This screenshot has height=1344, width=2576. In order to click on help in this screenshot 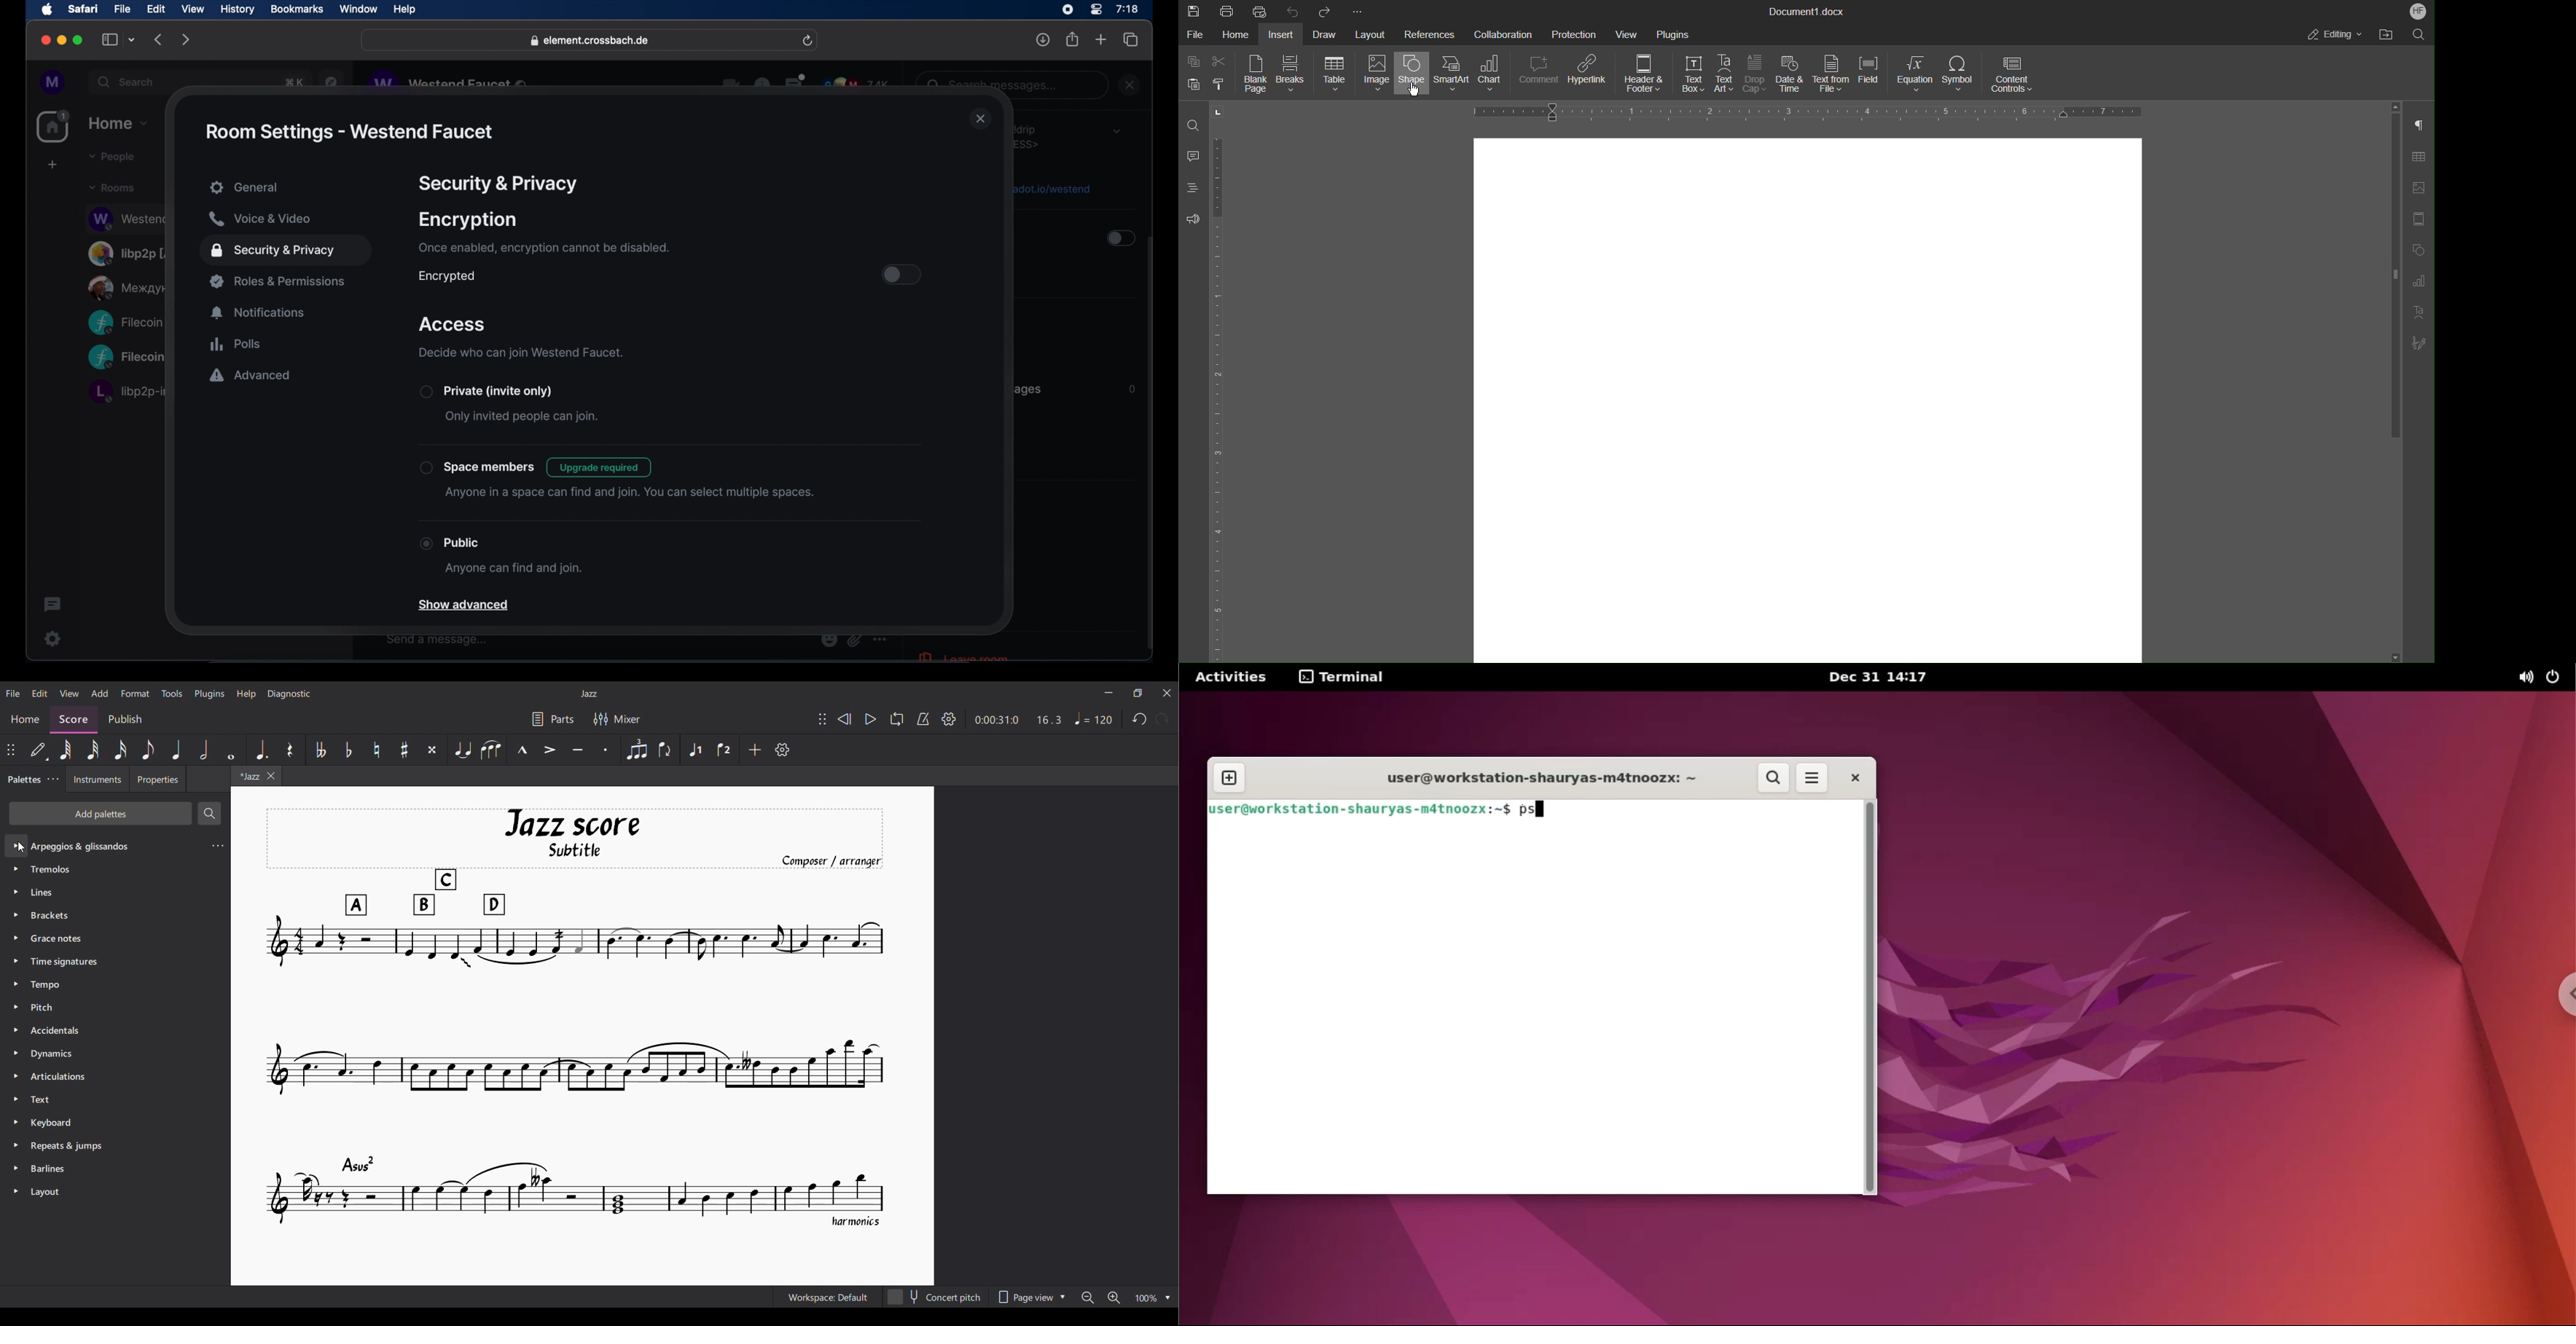, I will do `click(405, 10)`.